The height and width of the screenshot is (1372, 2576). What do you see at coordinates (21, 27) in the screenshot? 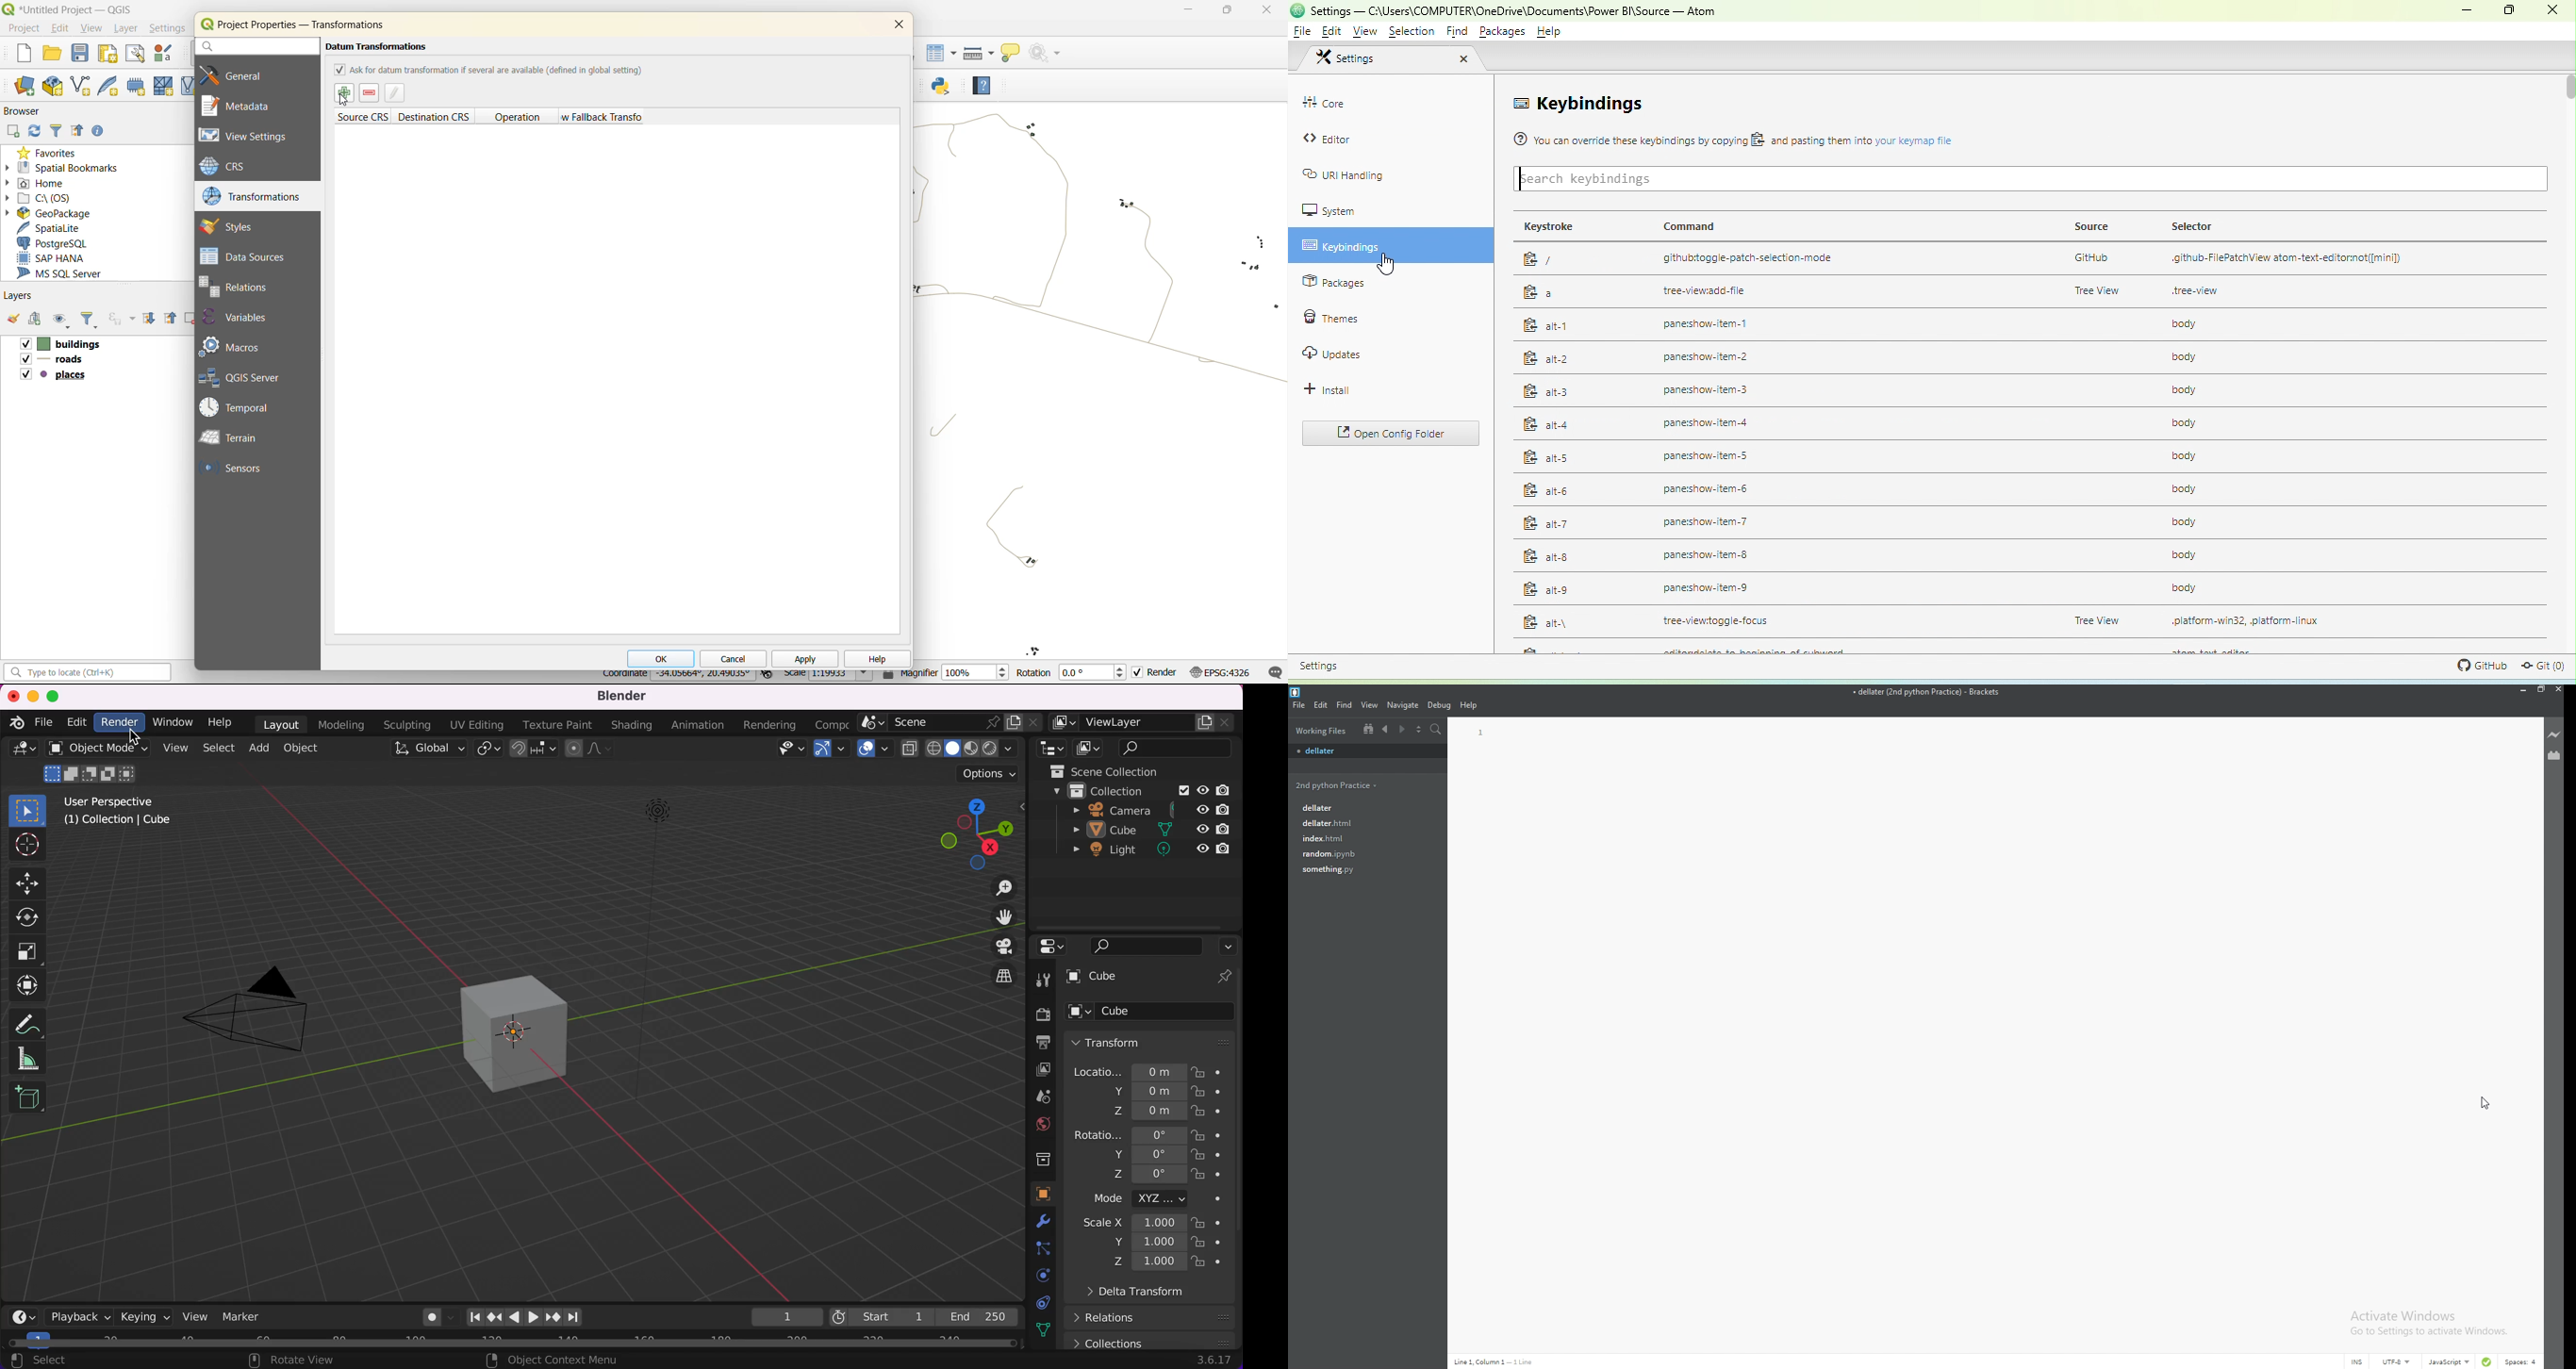
I see `project` at bounding box center [21, 27].